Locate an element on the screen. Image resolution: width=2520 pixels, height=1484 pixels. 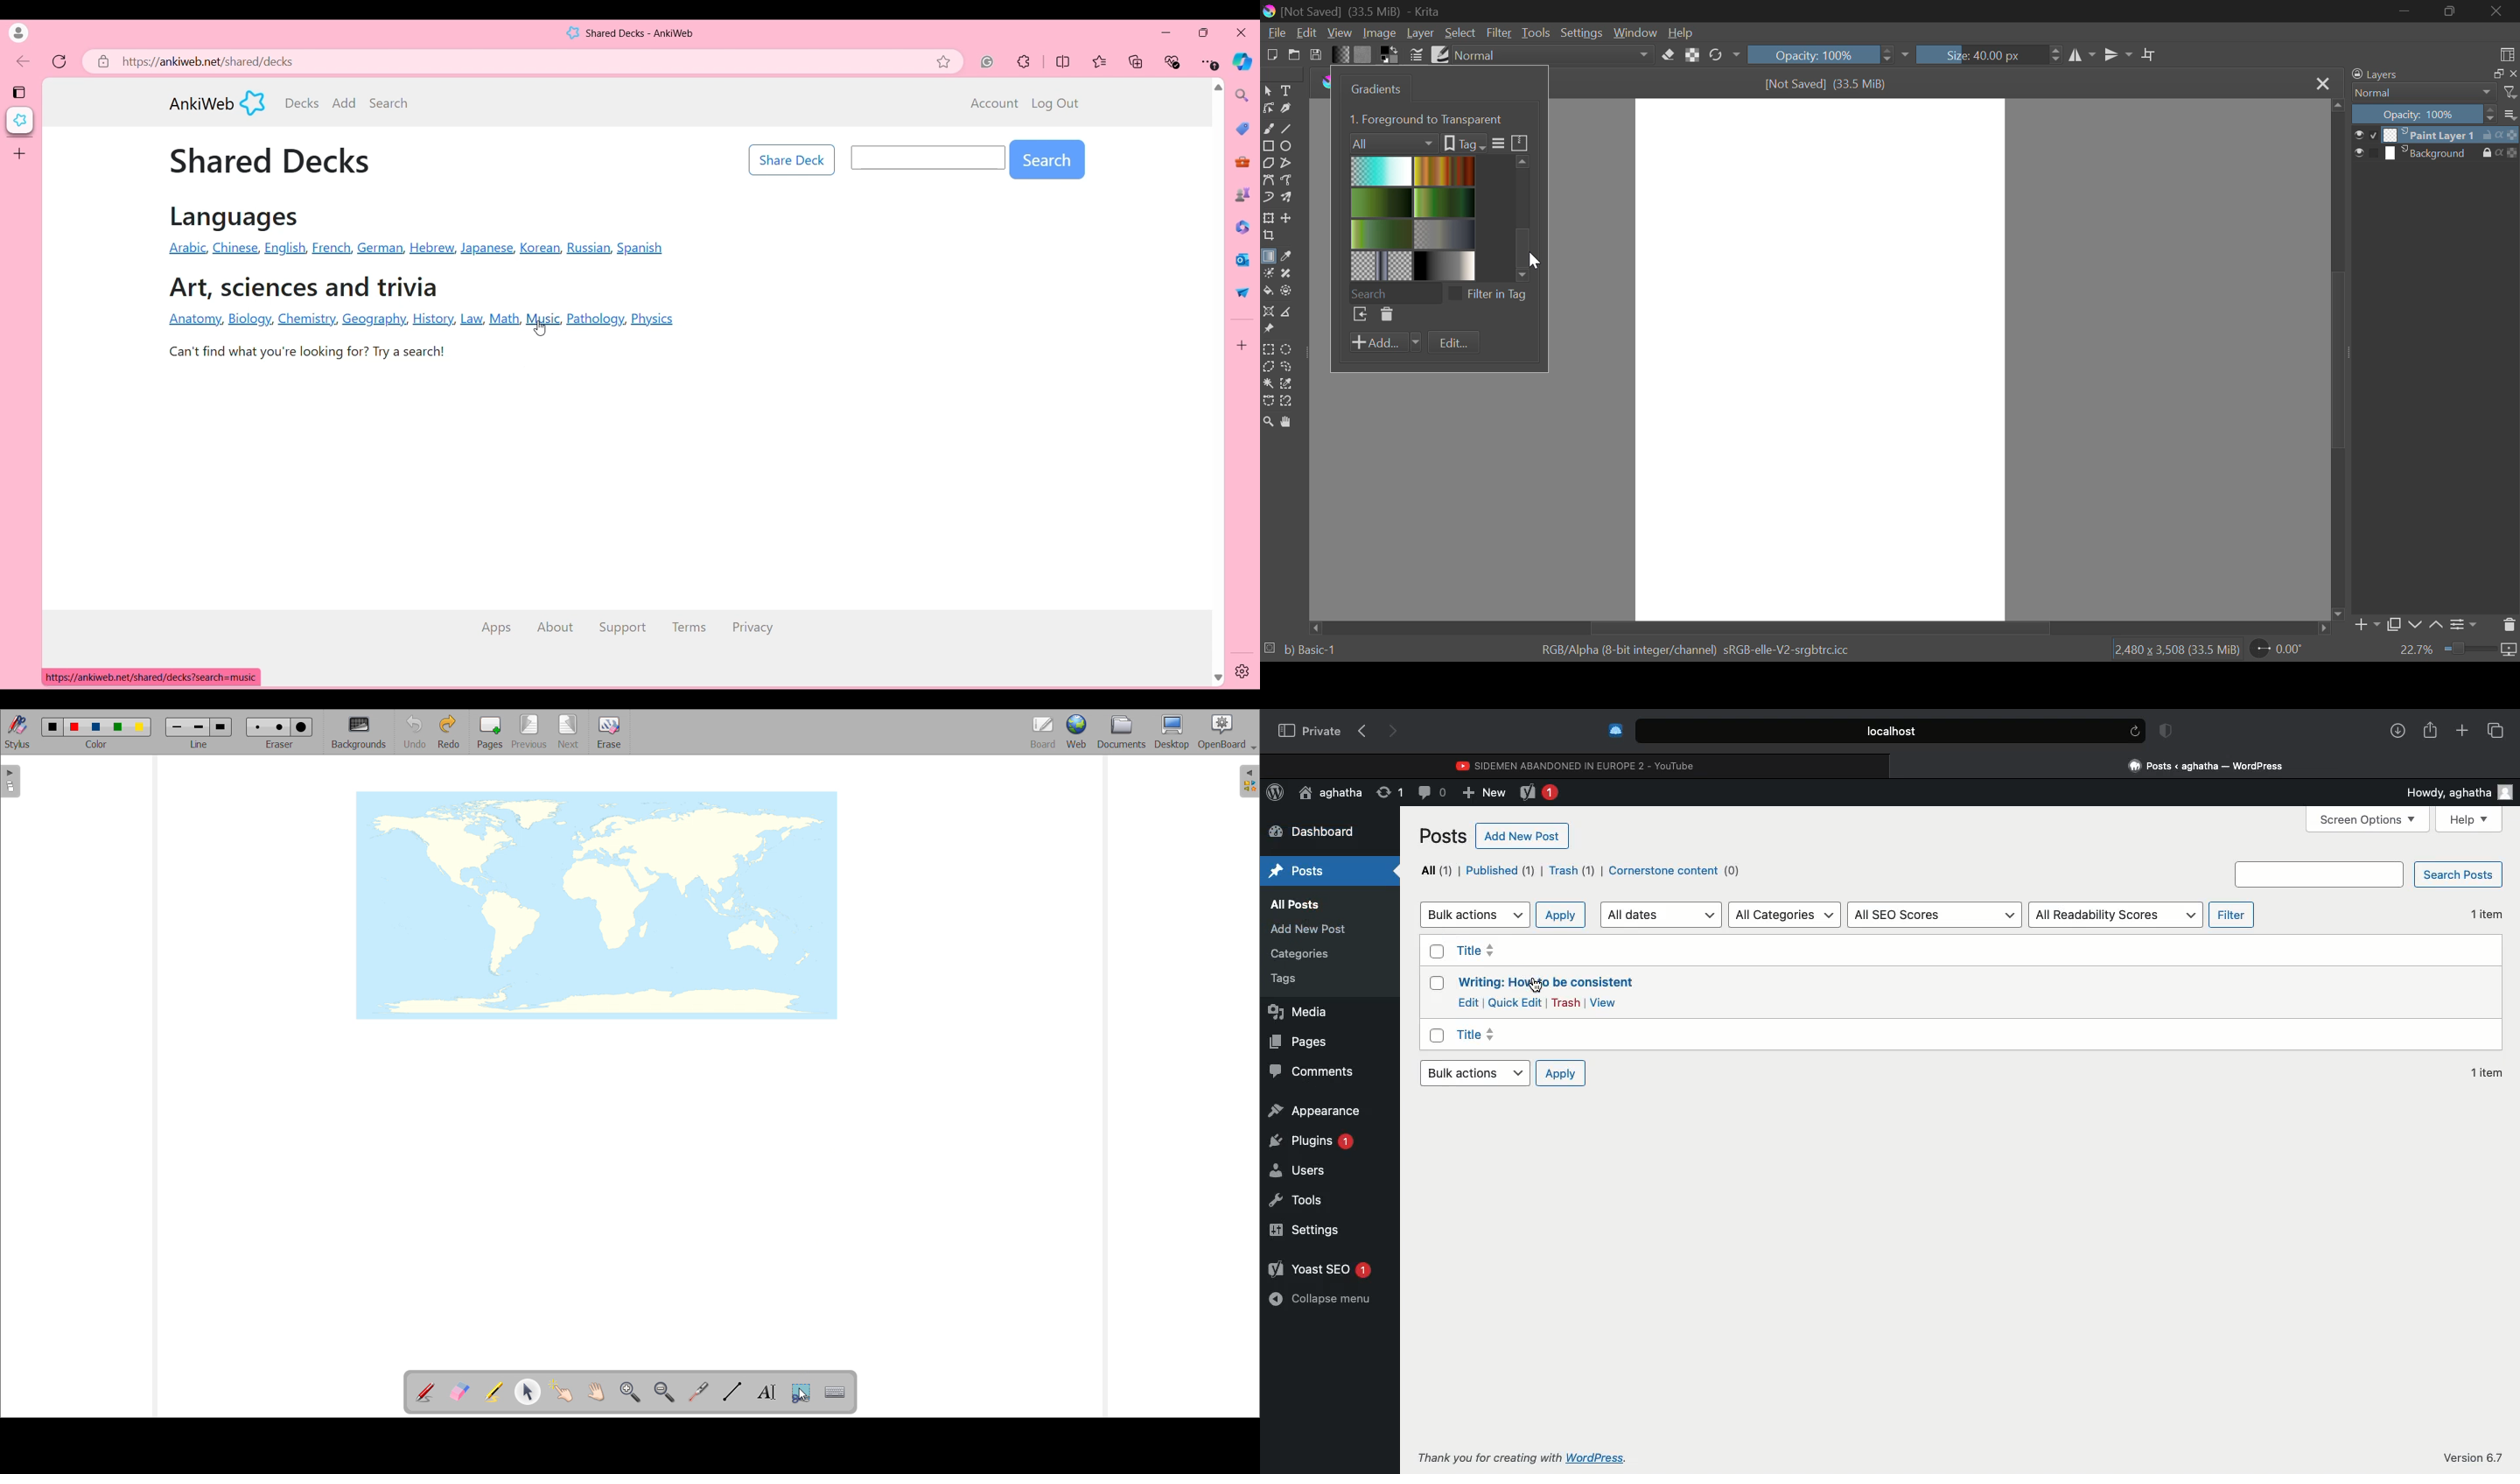
Enclose and Fill is located at coordinates (1285, 291).